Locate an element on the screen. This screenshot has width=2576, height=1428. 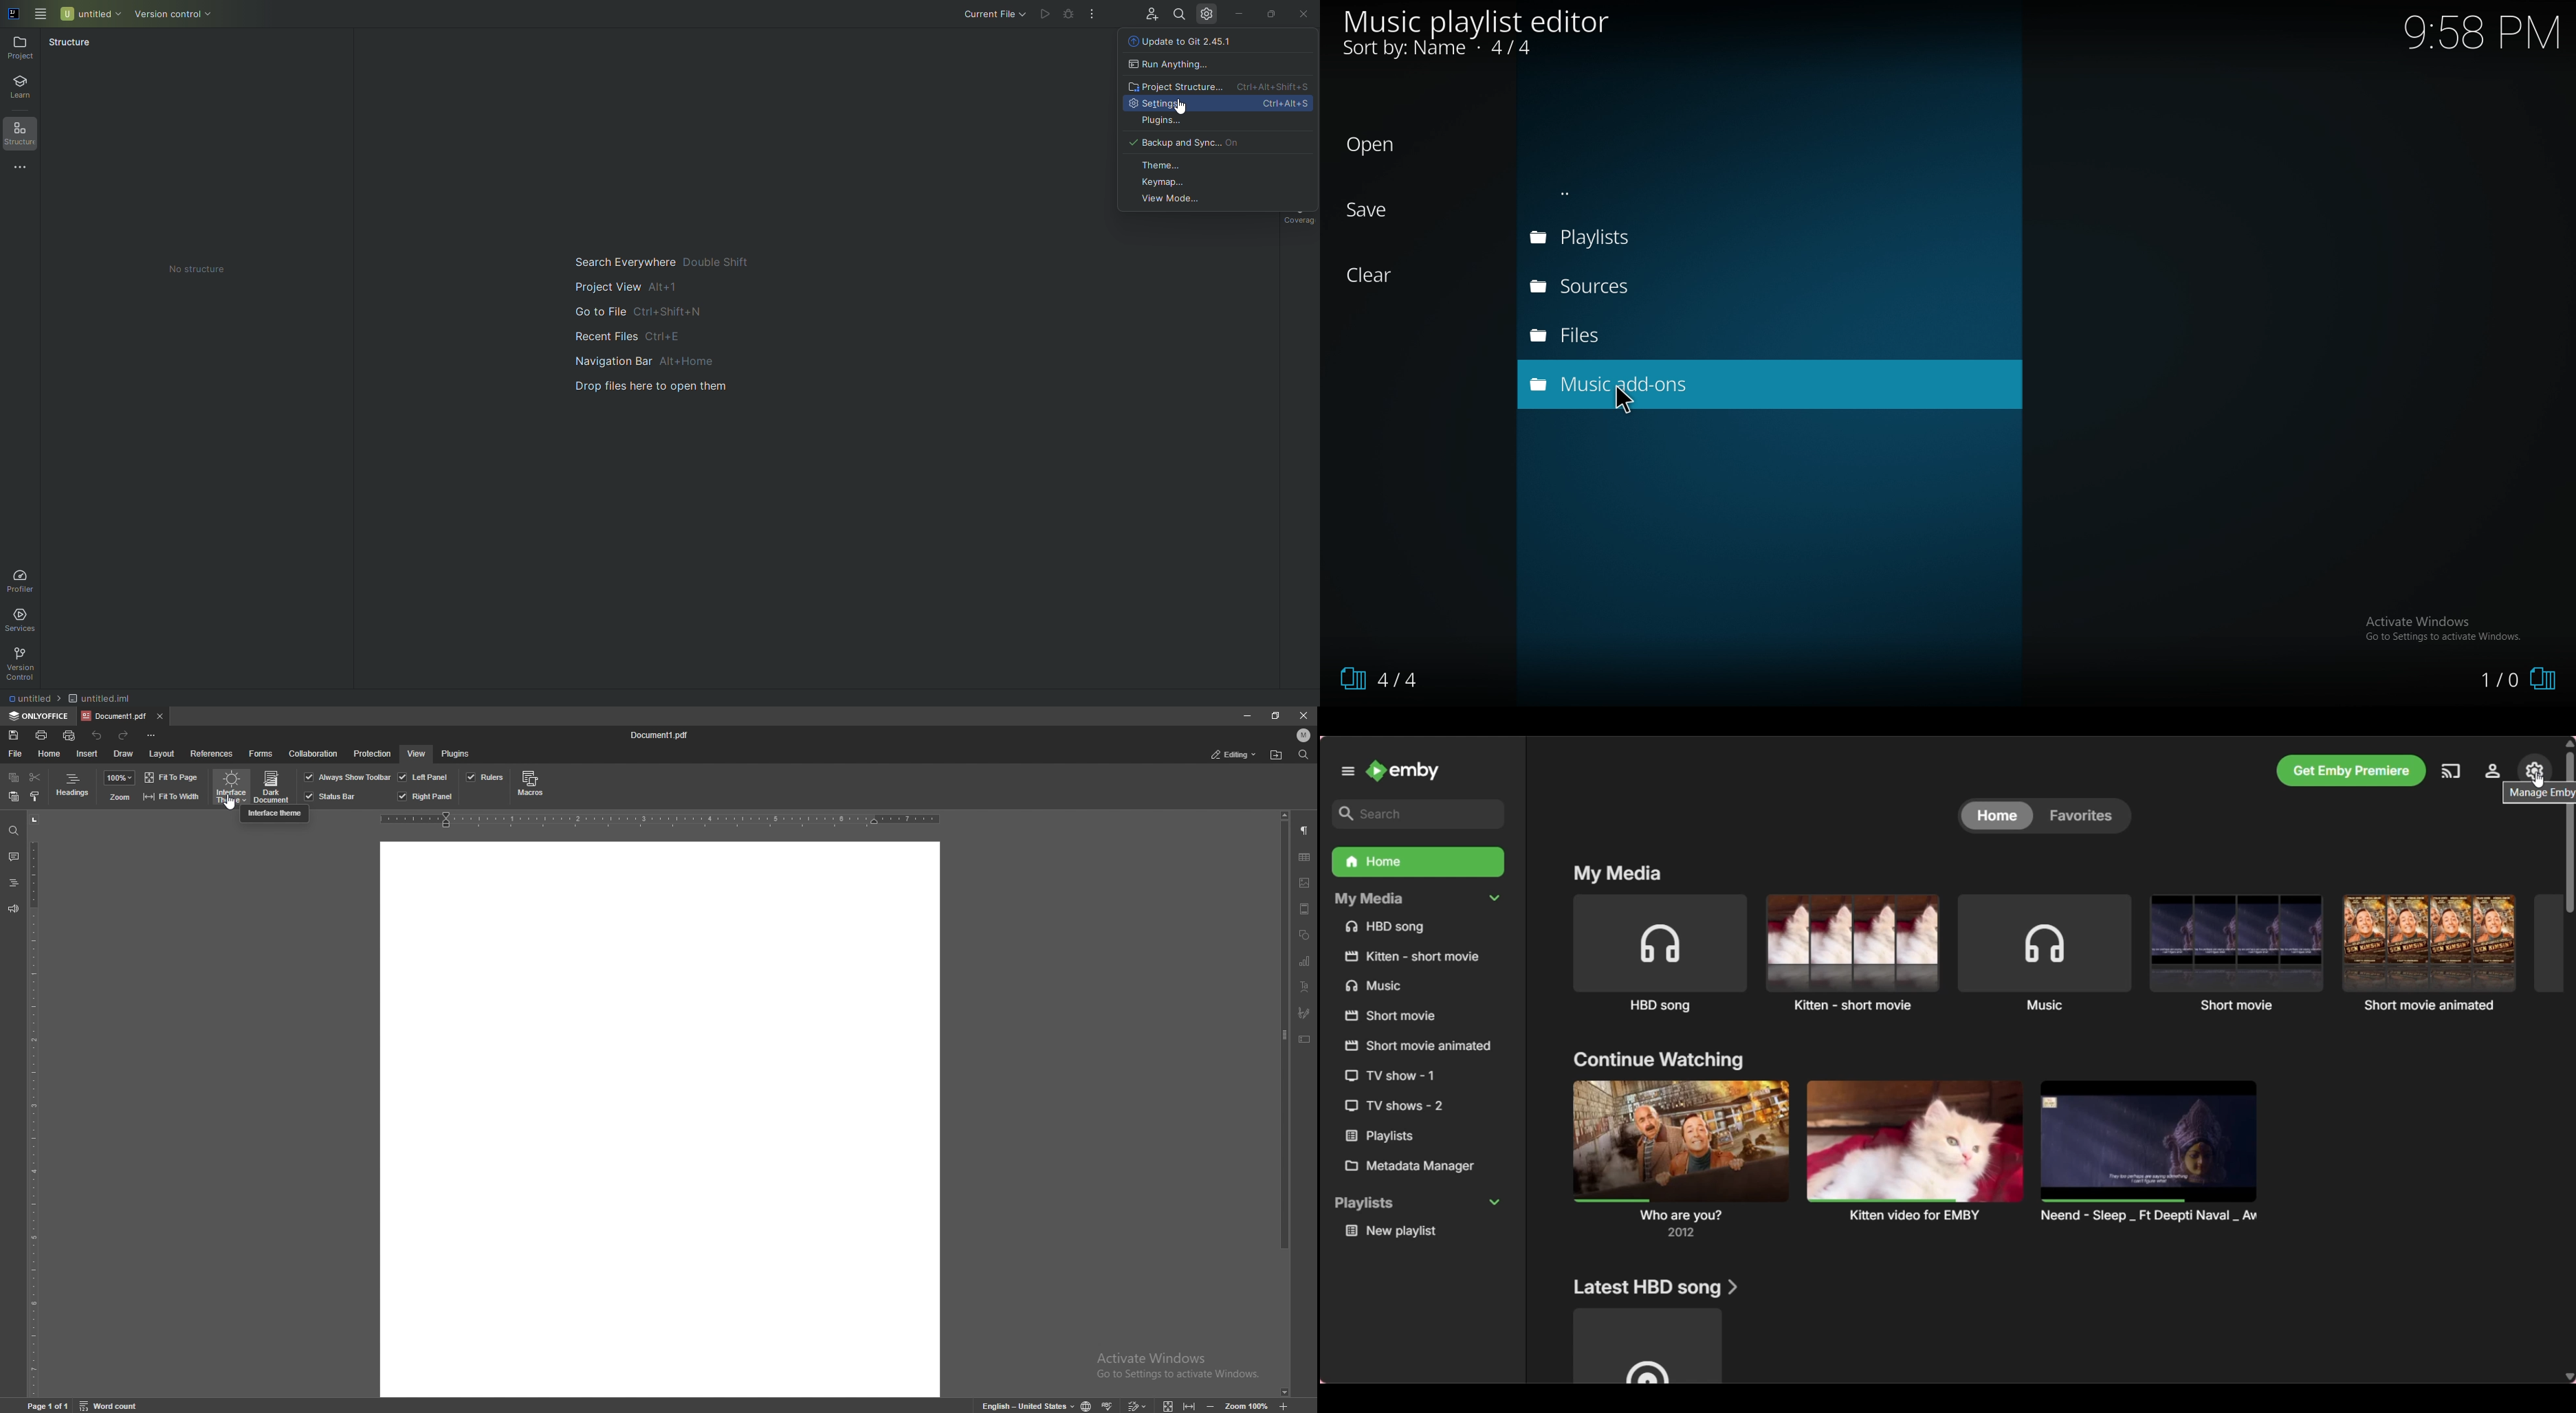
files is located at coordinates (1655, 334).